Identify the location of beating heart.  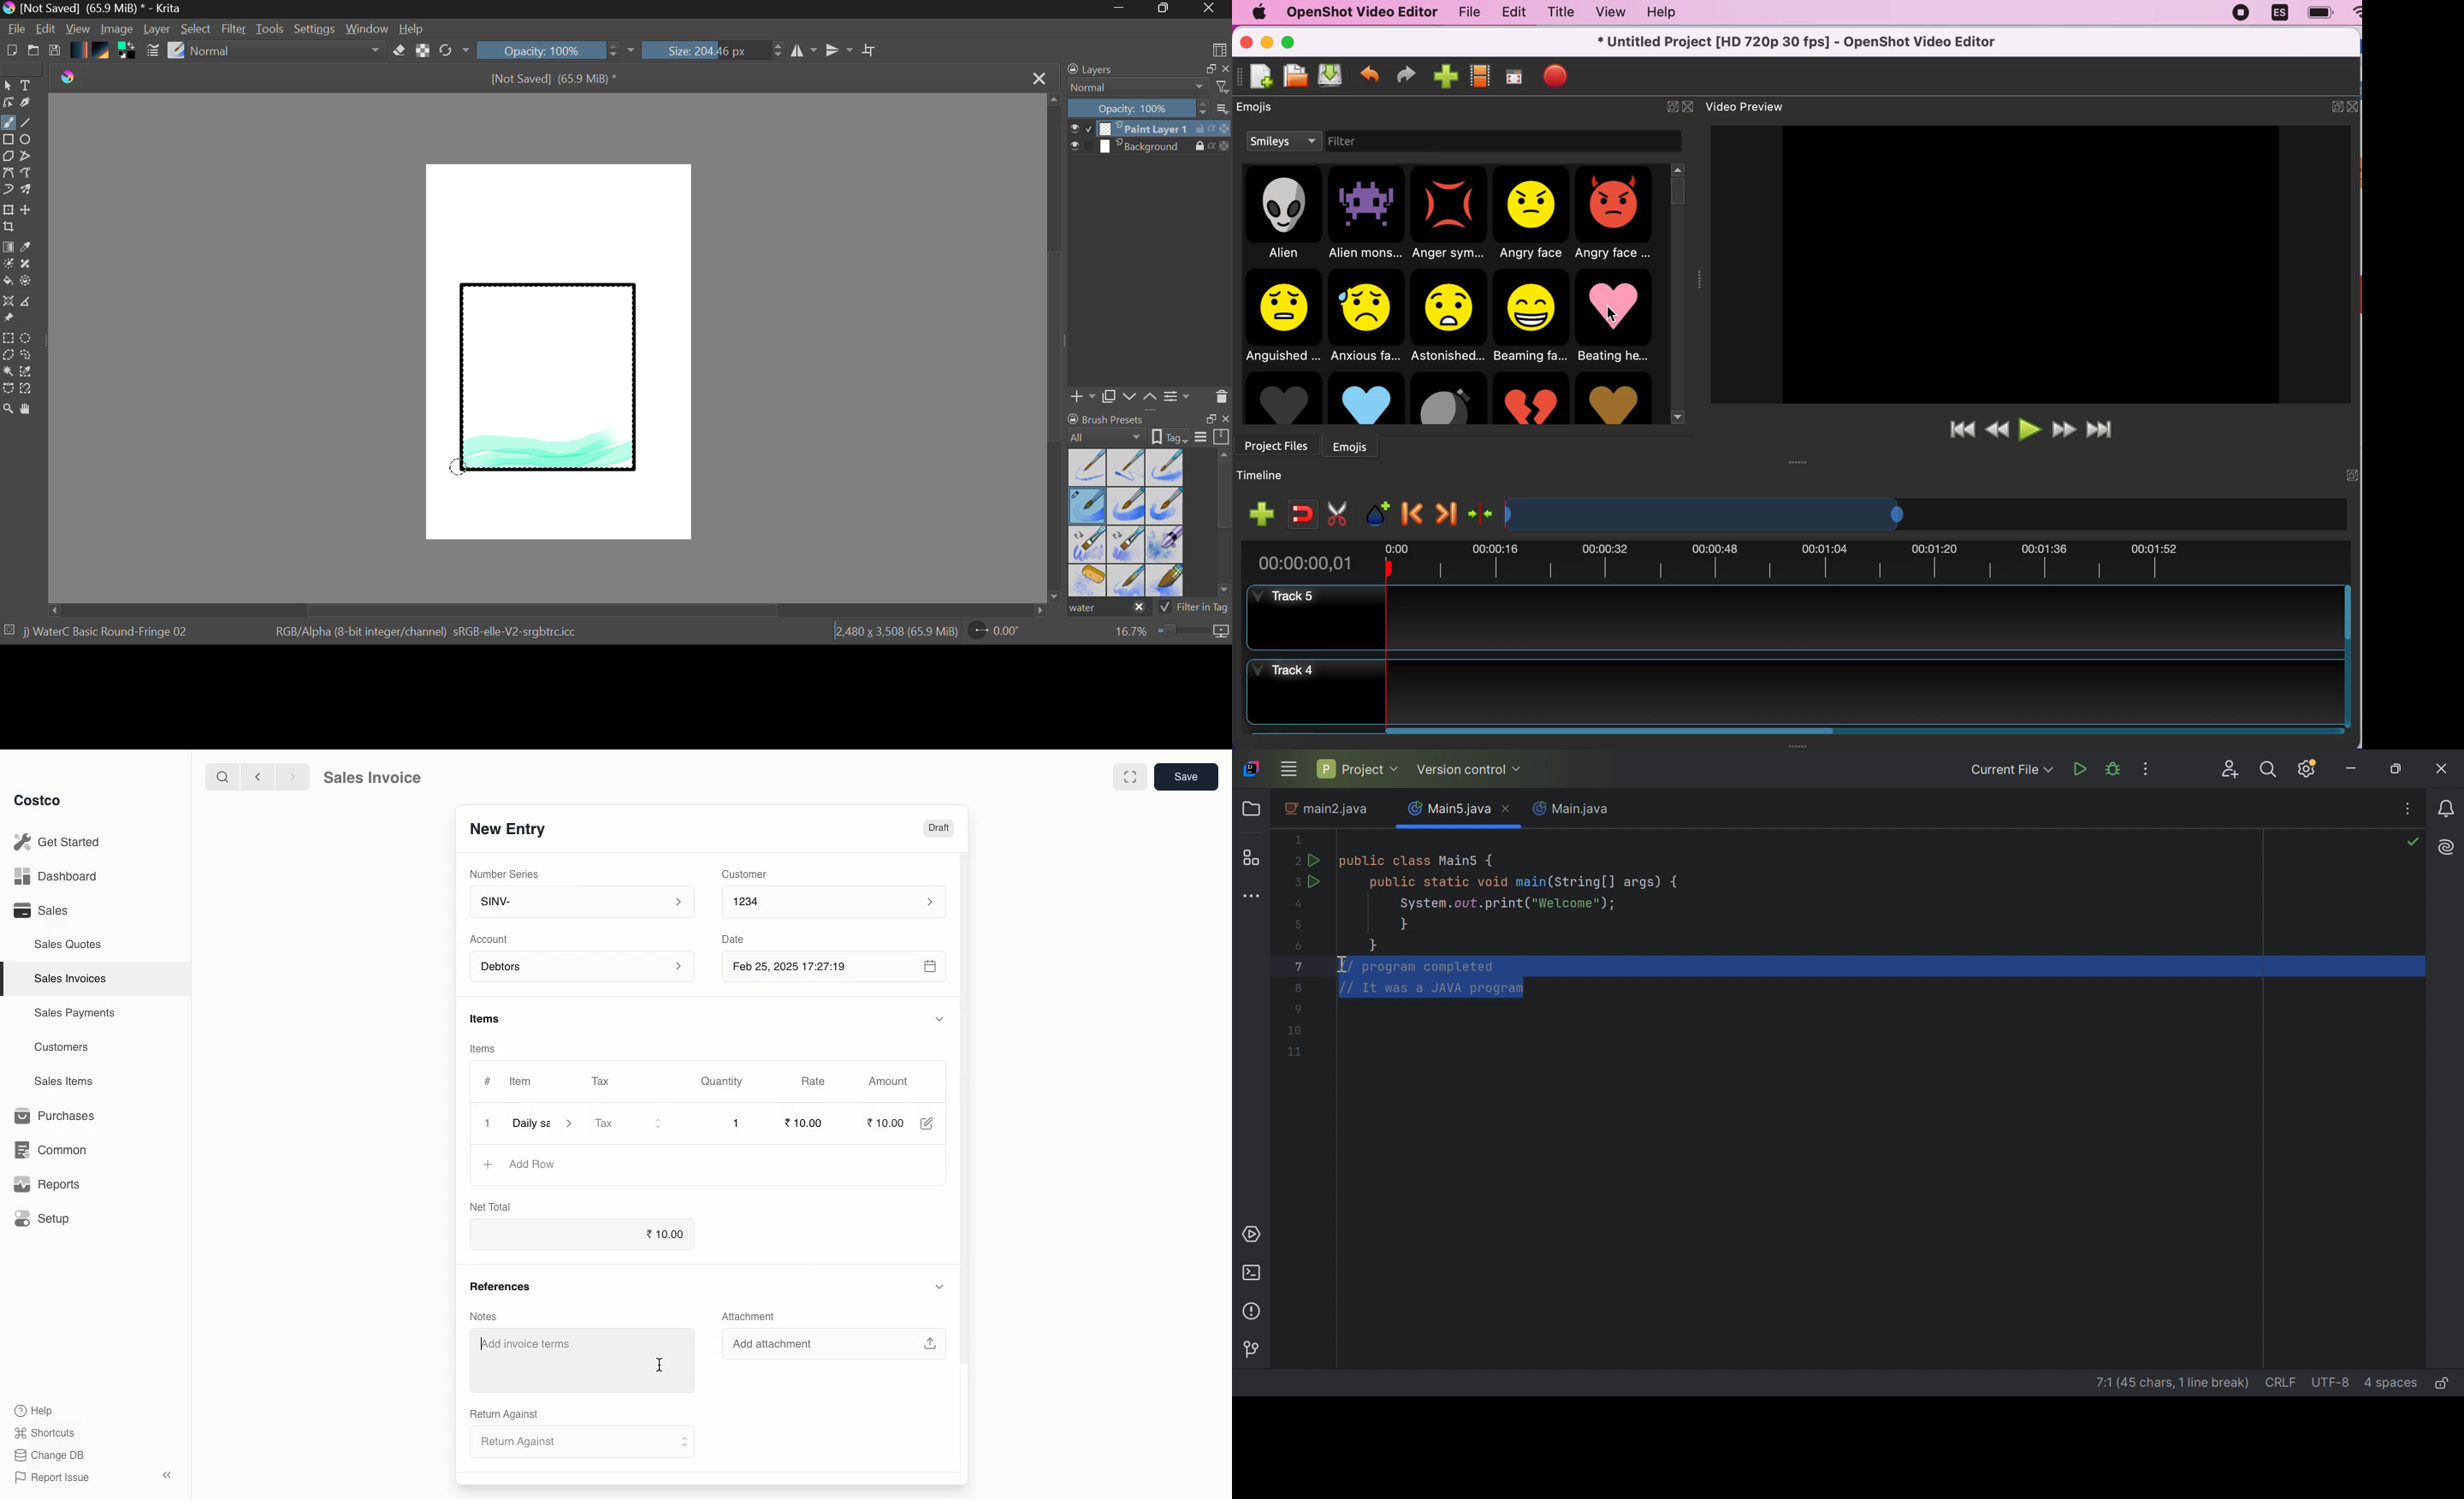
(1619, 318).